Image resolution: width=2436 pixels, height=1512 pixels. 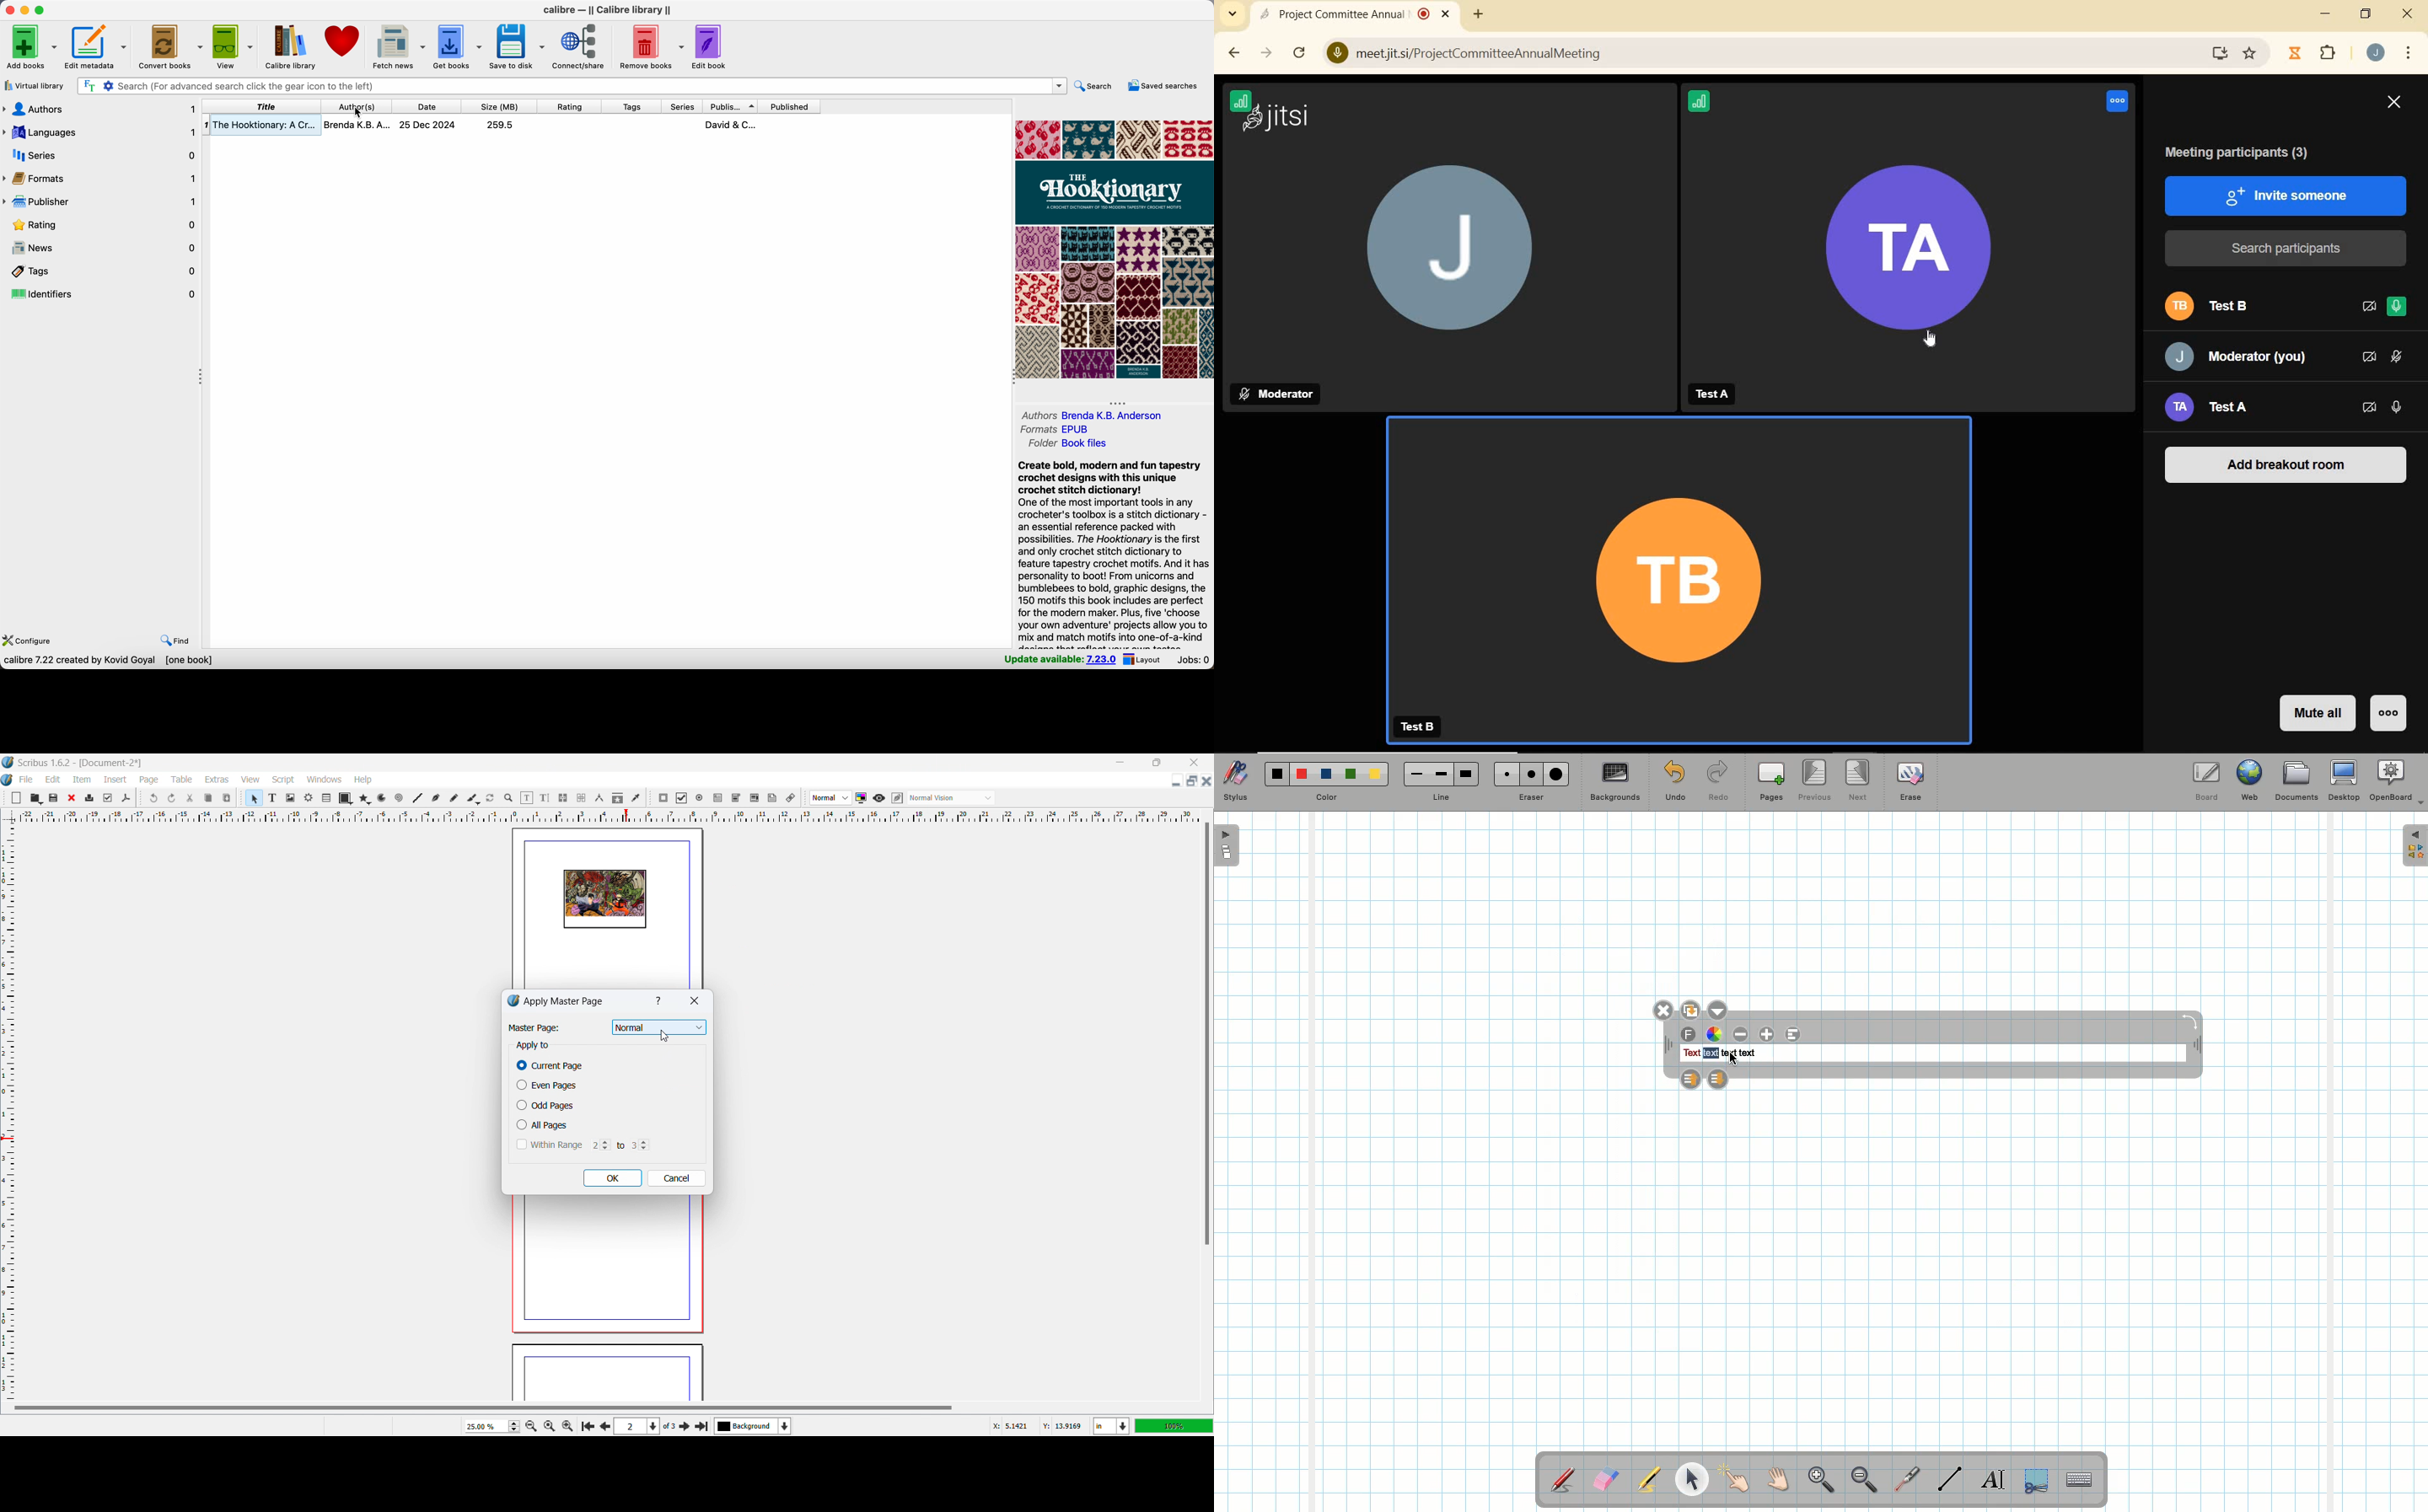 I want to click on RESTORE DOWN, so click(x=2367, y=14).